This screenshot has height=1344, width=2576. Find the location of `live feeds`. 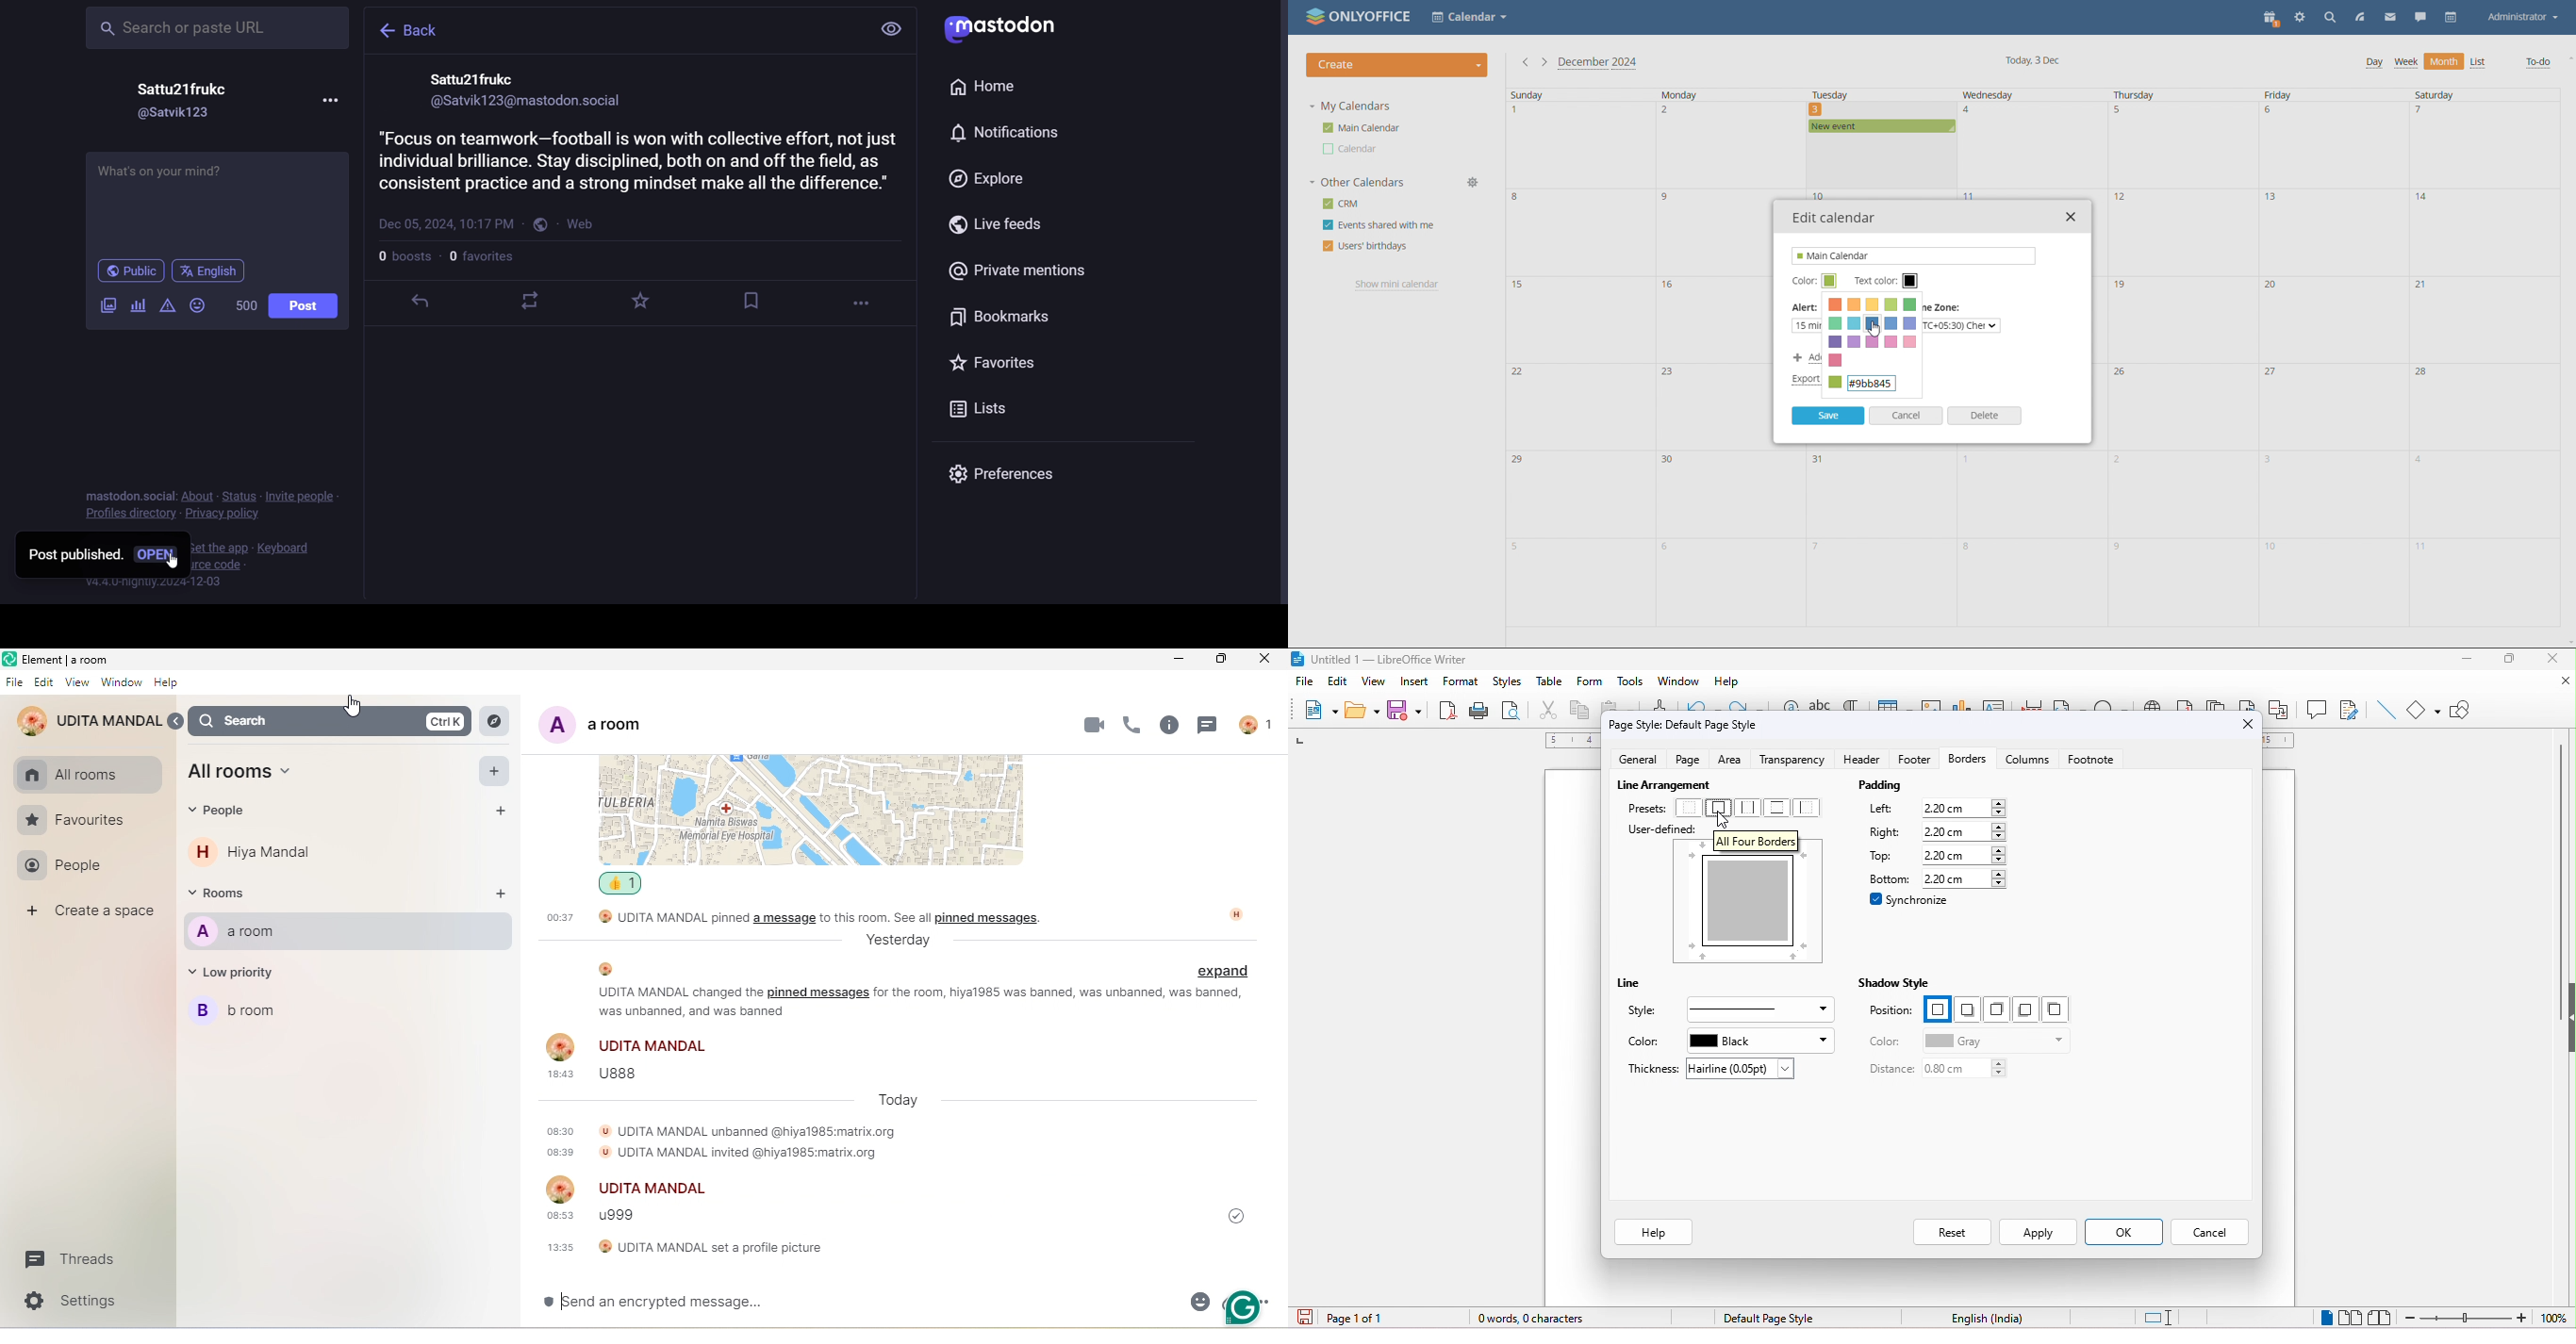

live feeds is located at coordinates (996, 225).